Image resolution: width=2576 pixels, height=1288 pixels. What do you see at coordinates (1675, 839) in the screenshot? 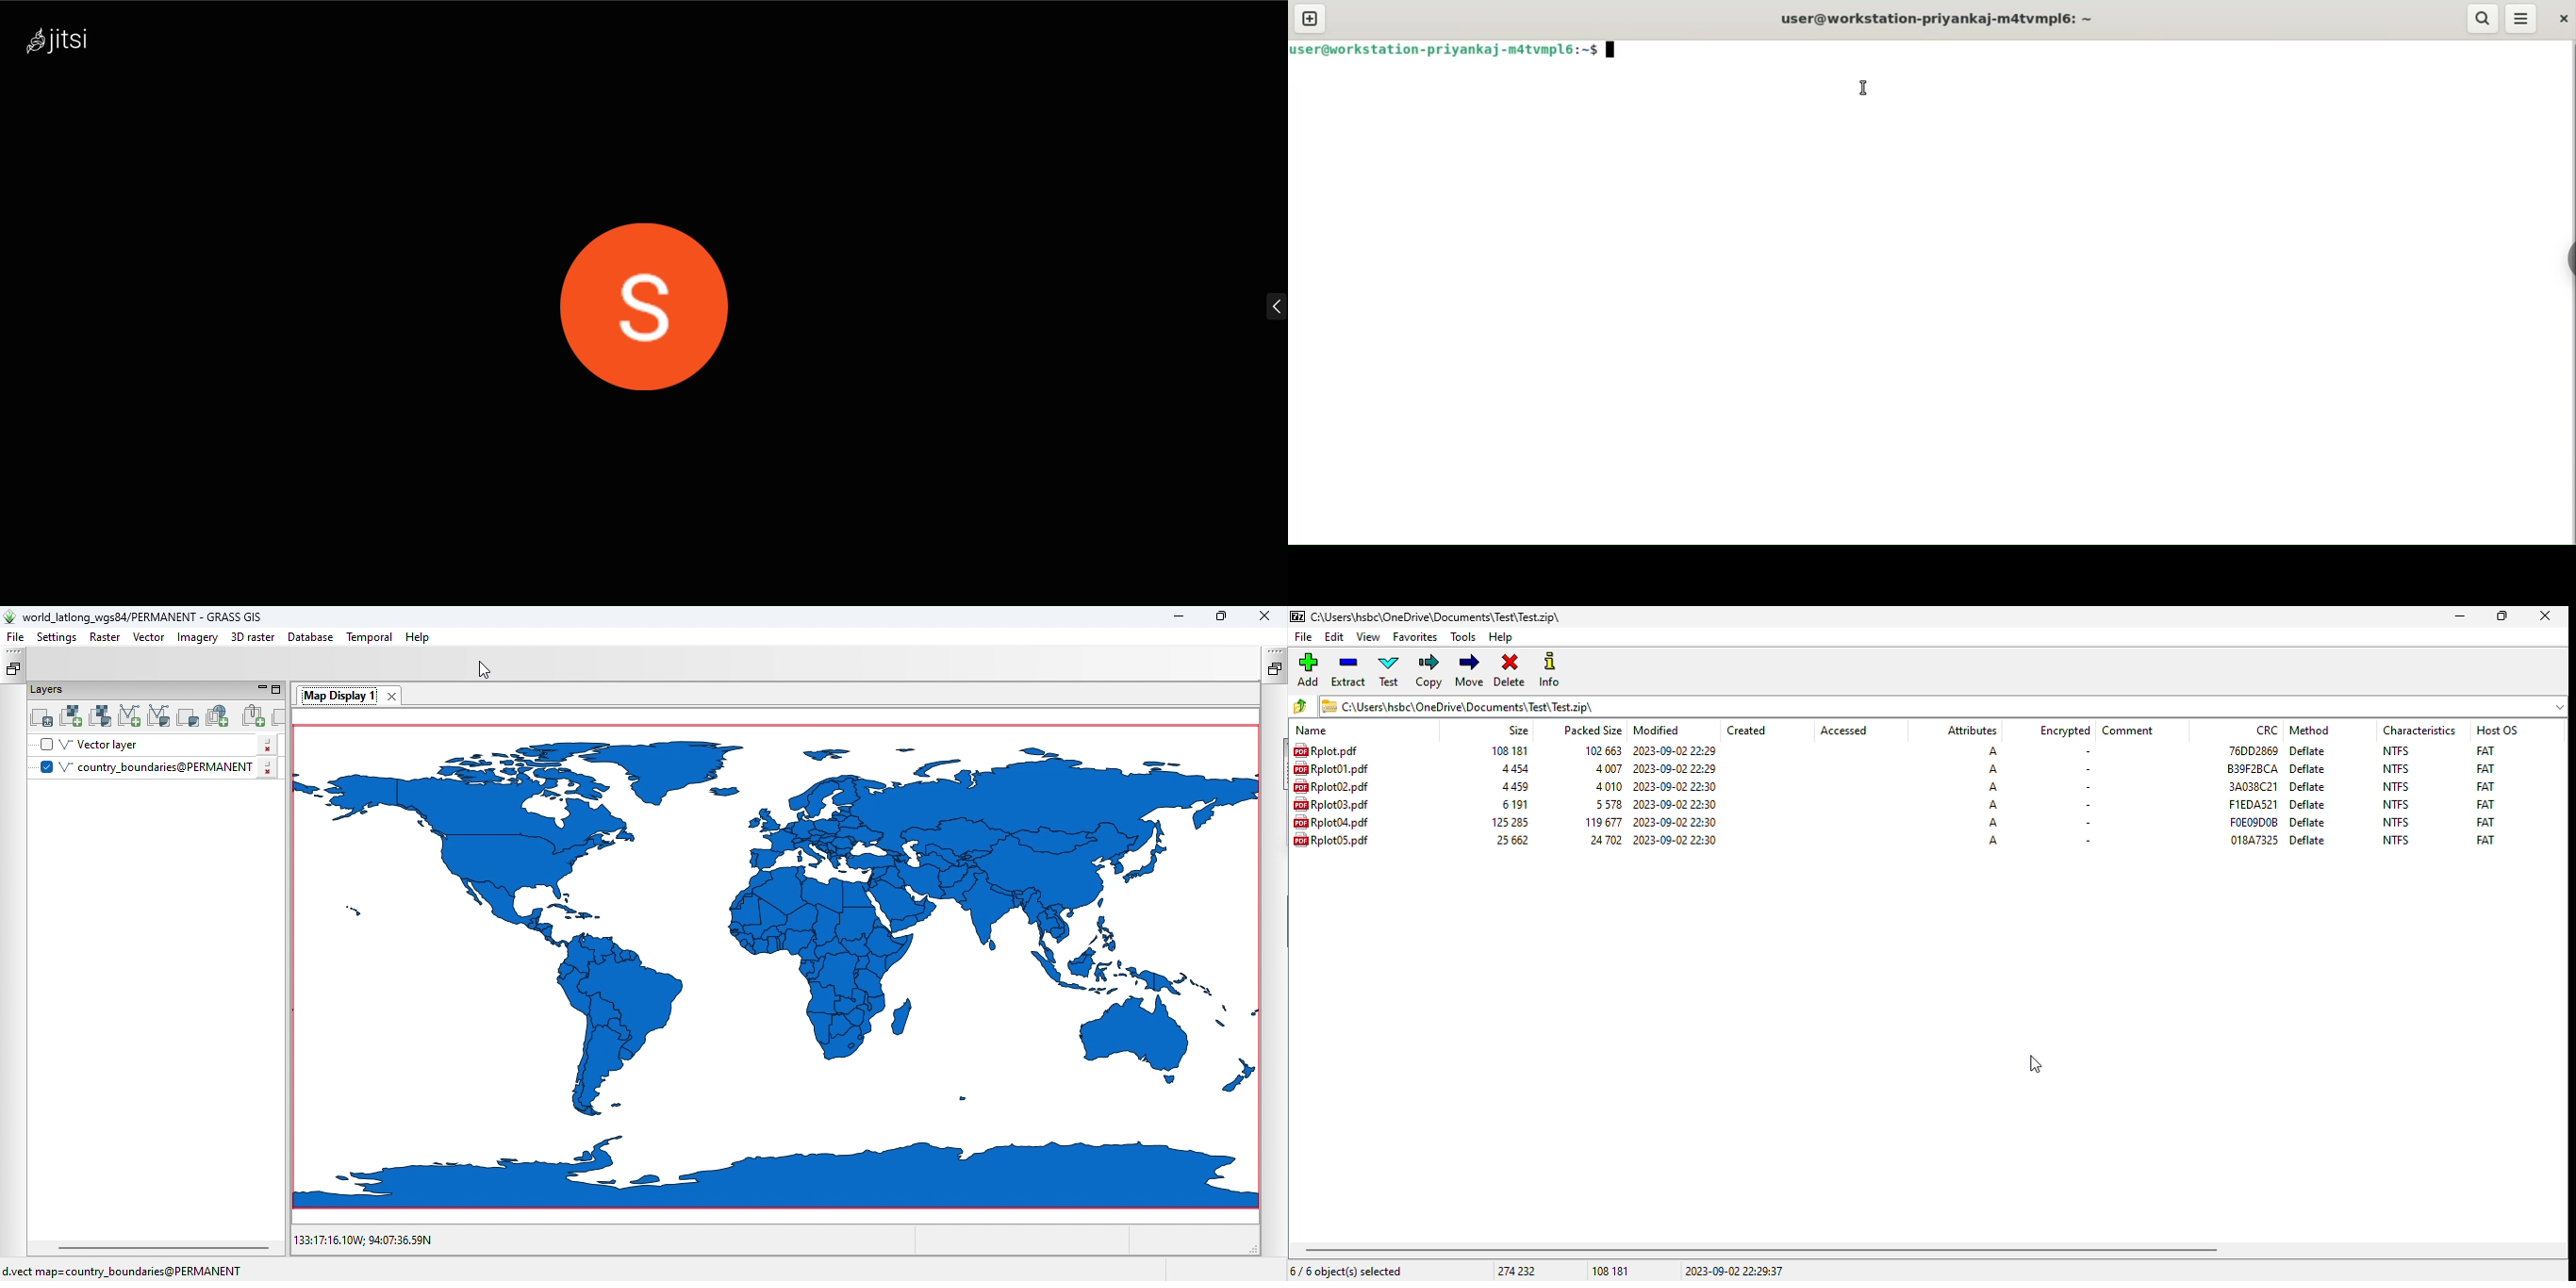
I see `modified date & time` at bounding box center [1675, 839].